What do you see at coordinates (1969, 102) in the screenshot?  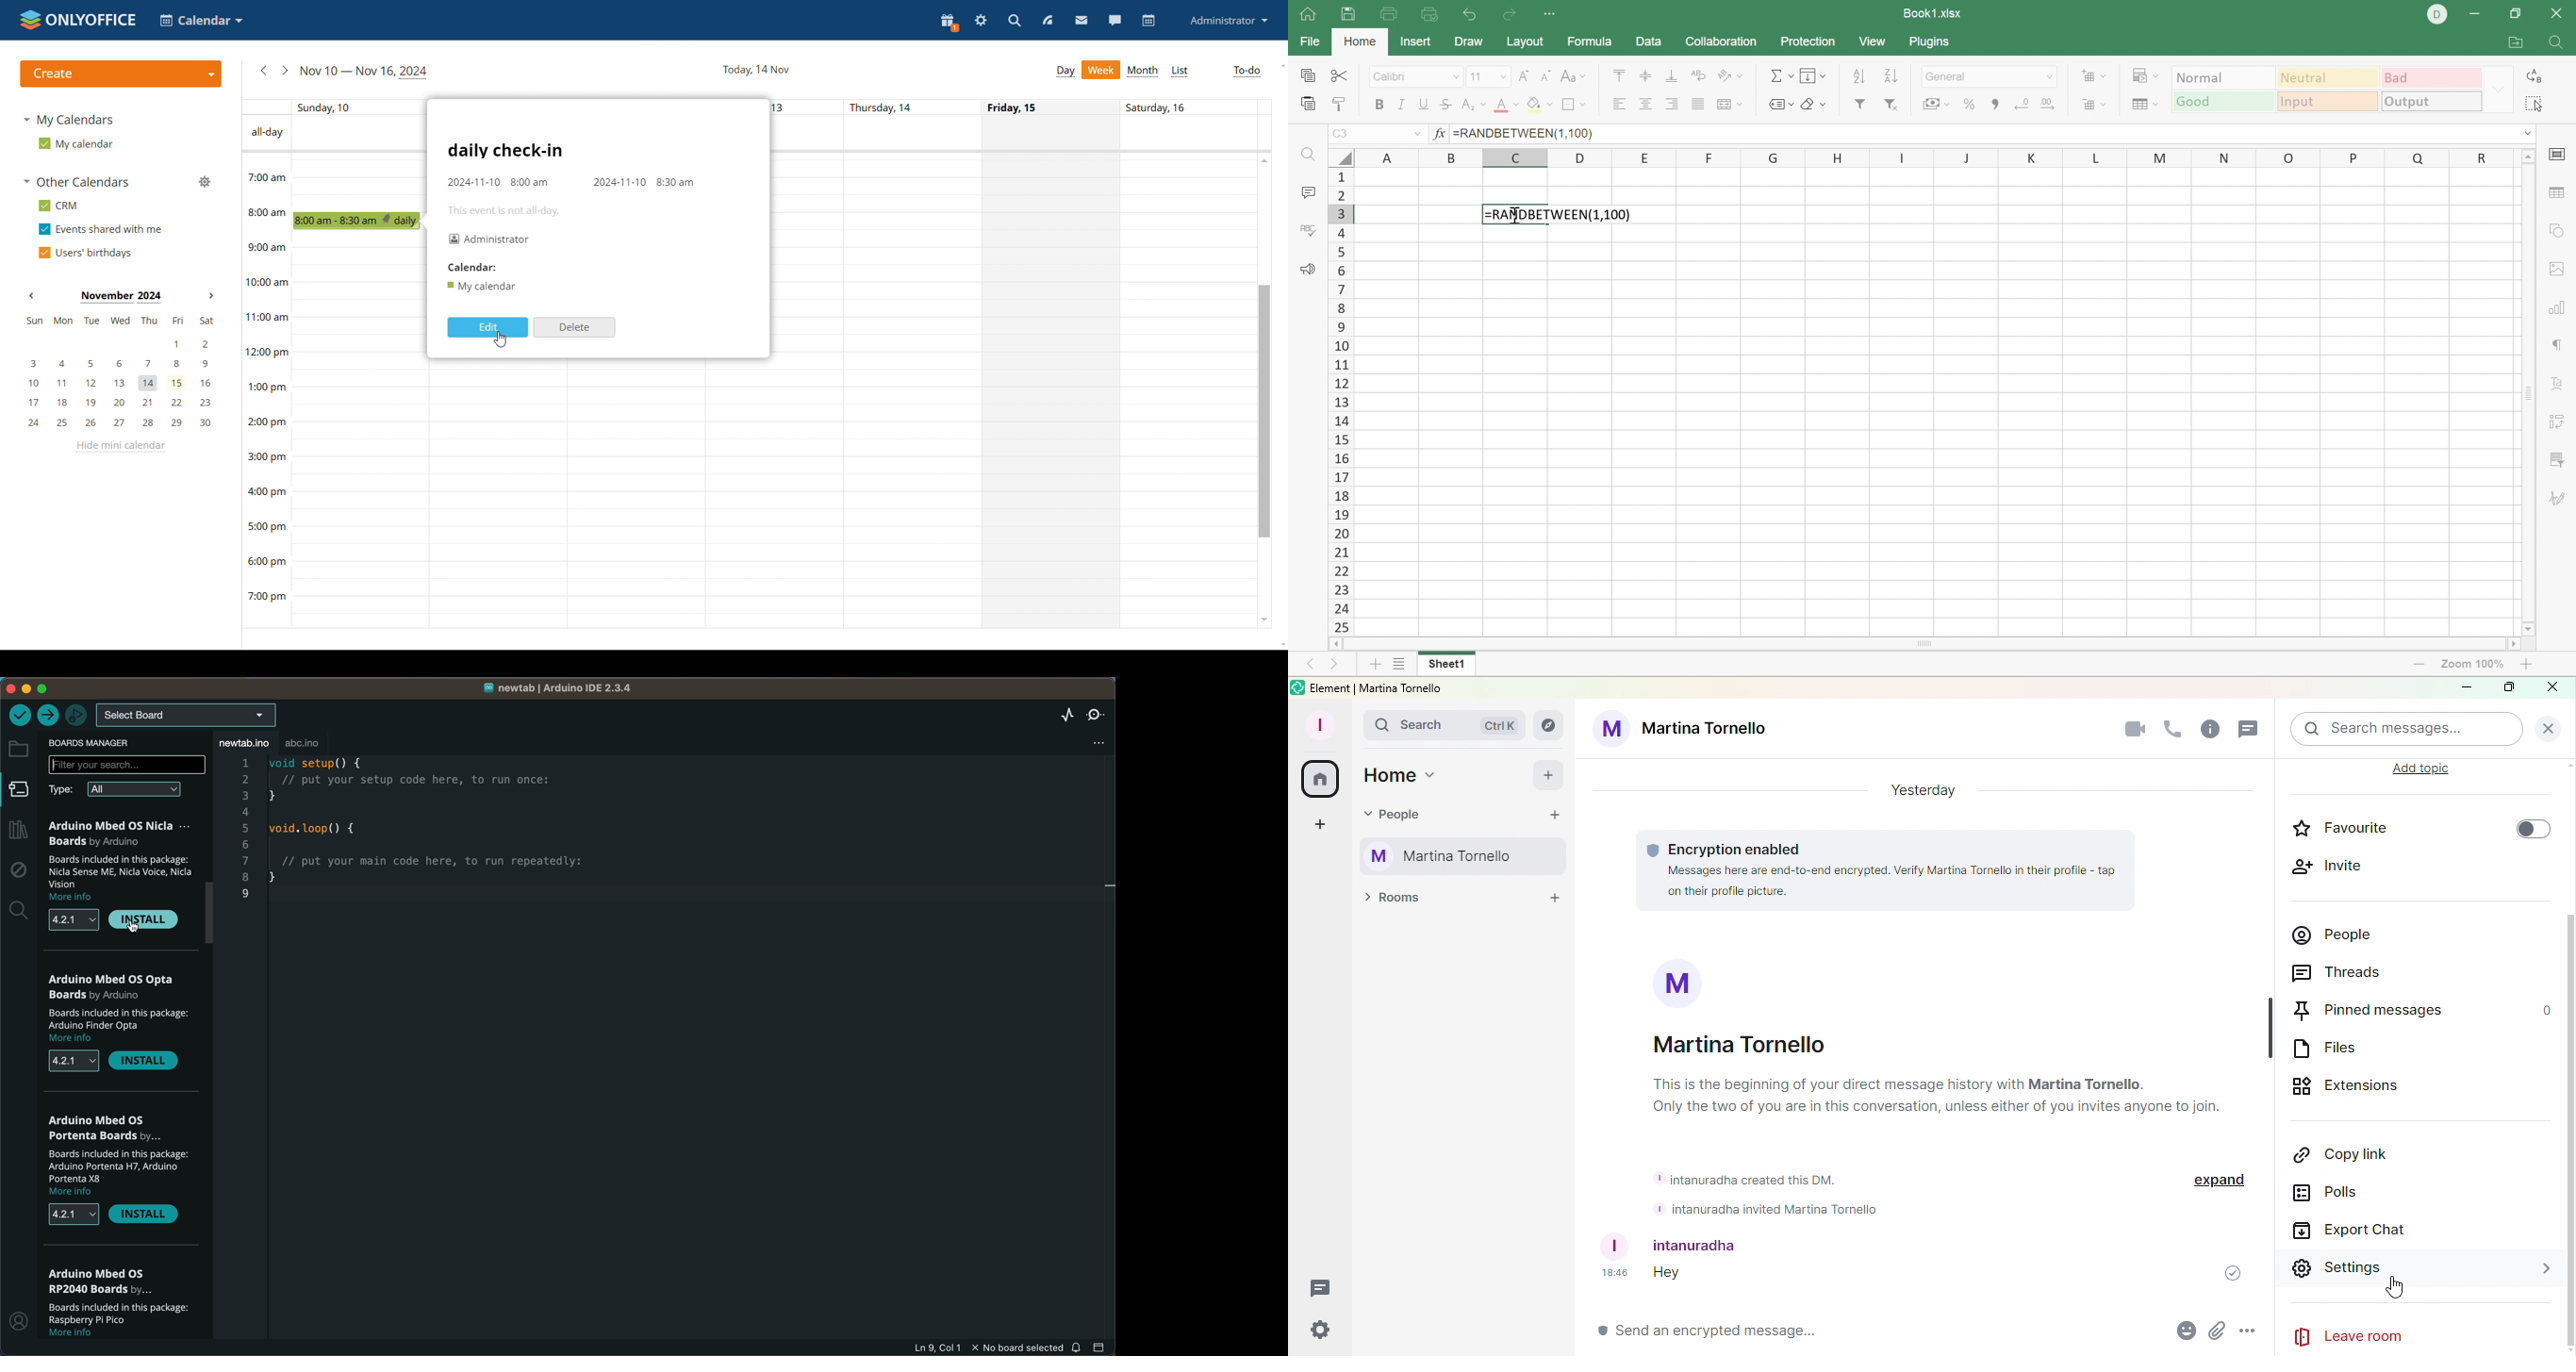 I see `Percent style` at bounding box center [1969, 102].